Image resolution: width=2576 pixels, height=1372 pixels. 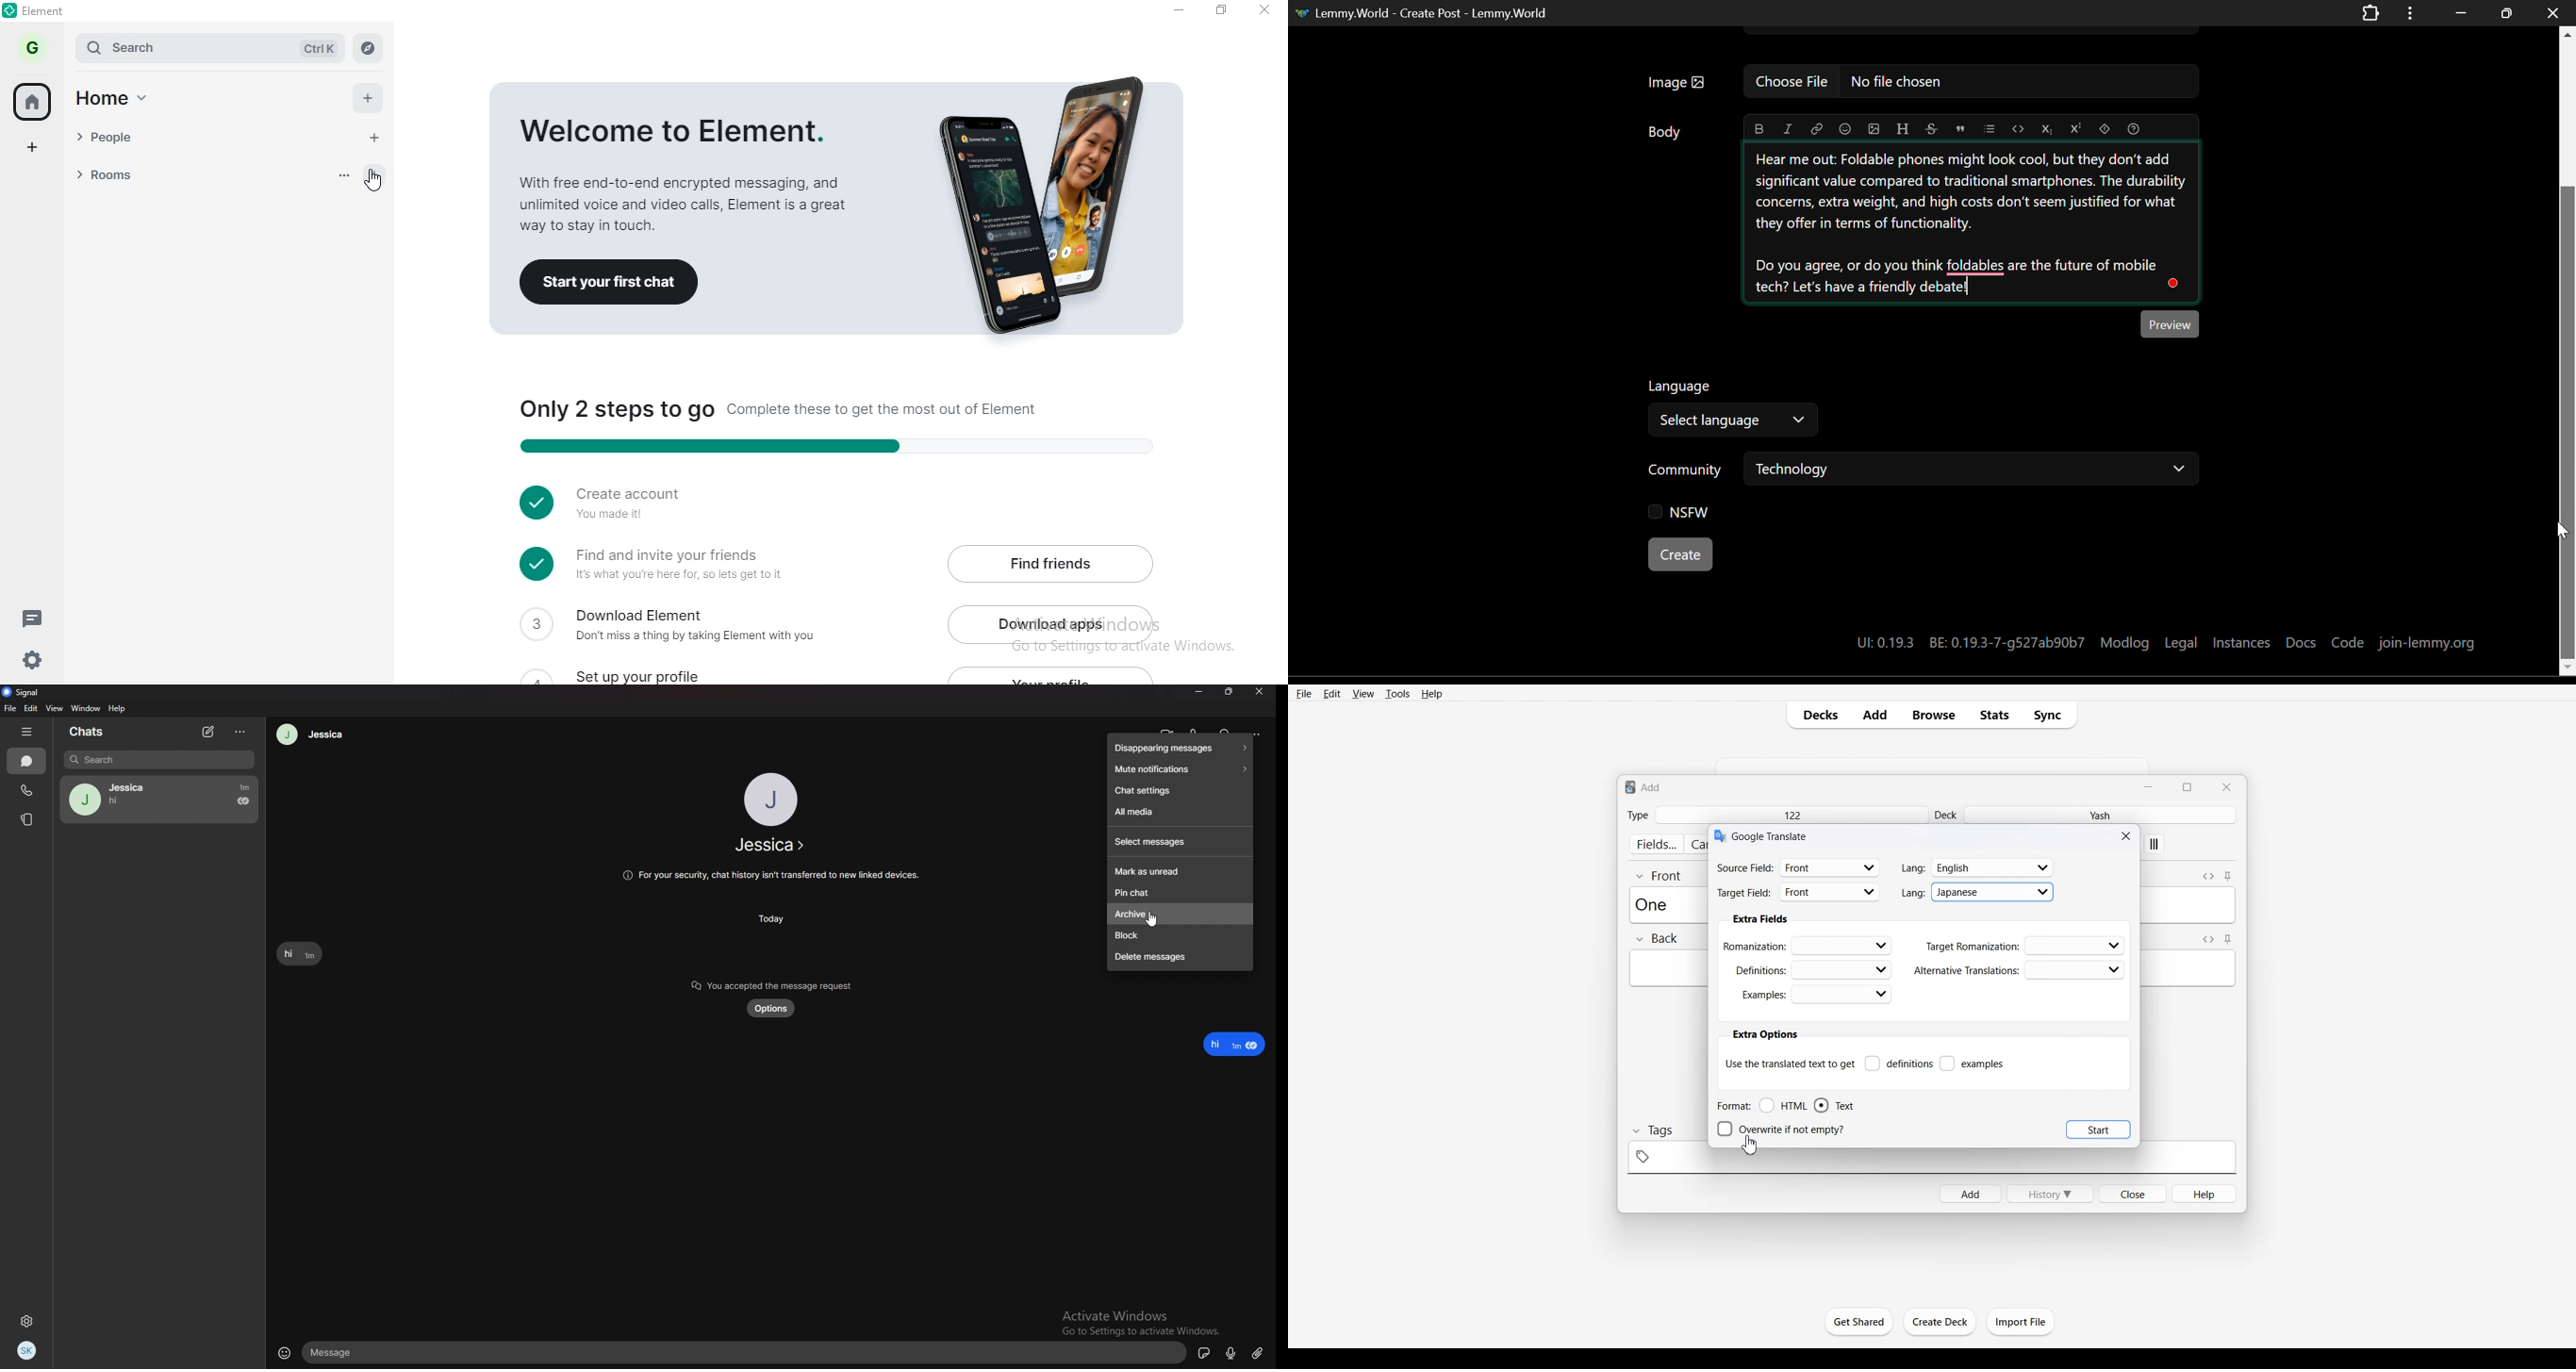 I want to click on Stats, so click(x=1994, y=715).